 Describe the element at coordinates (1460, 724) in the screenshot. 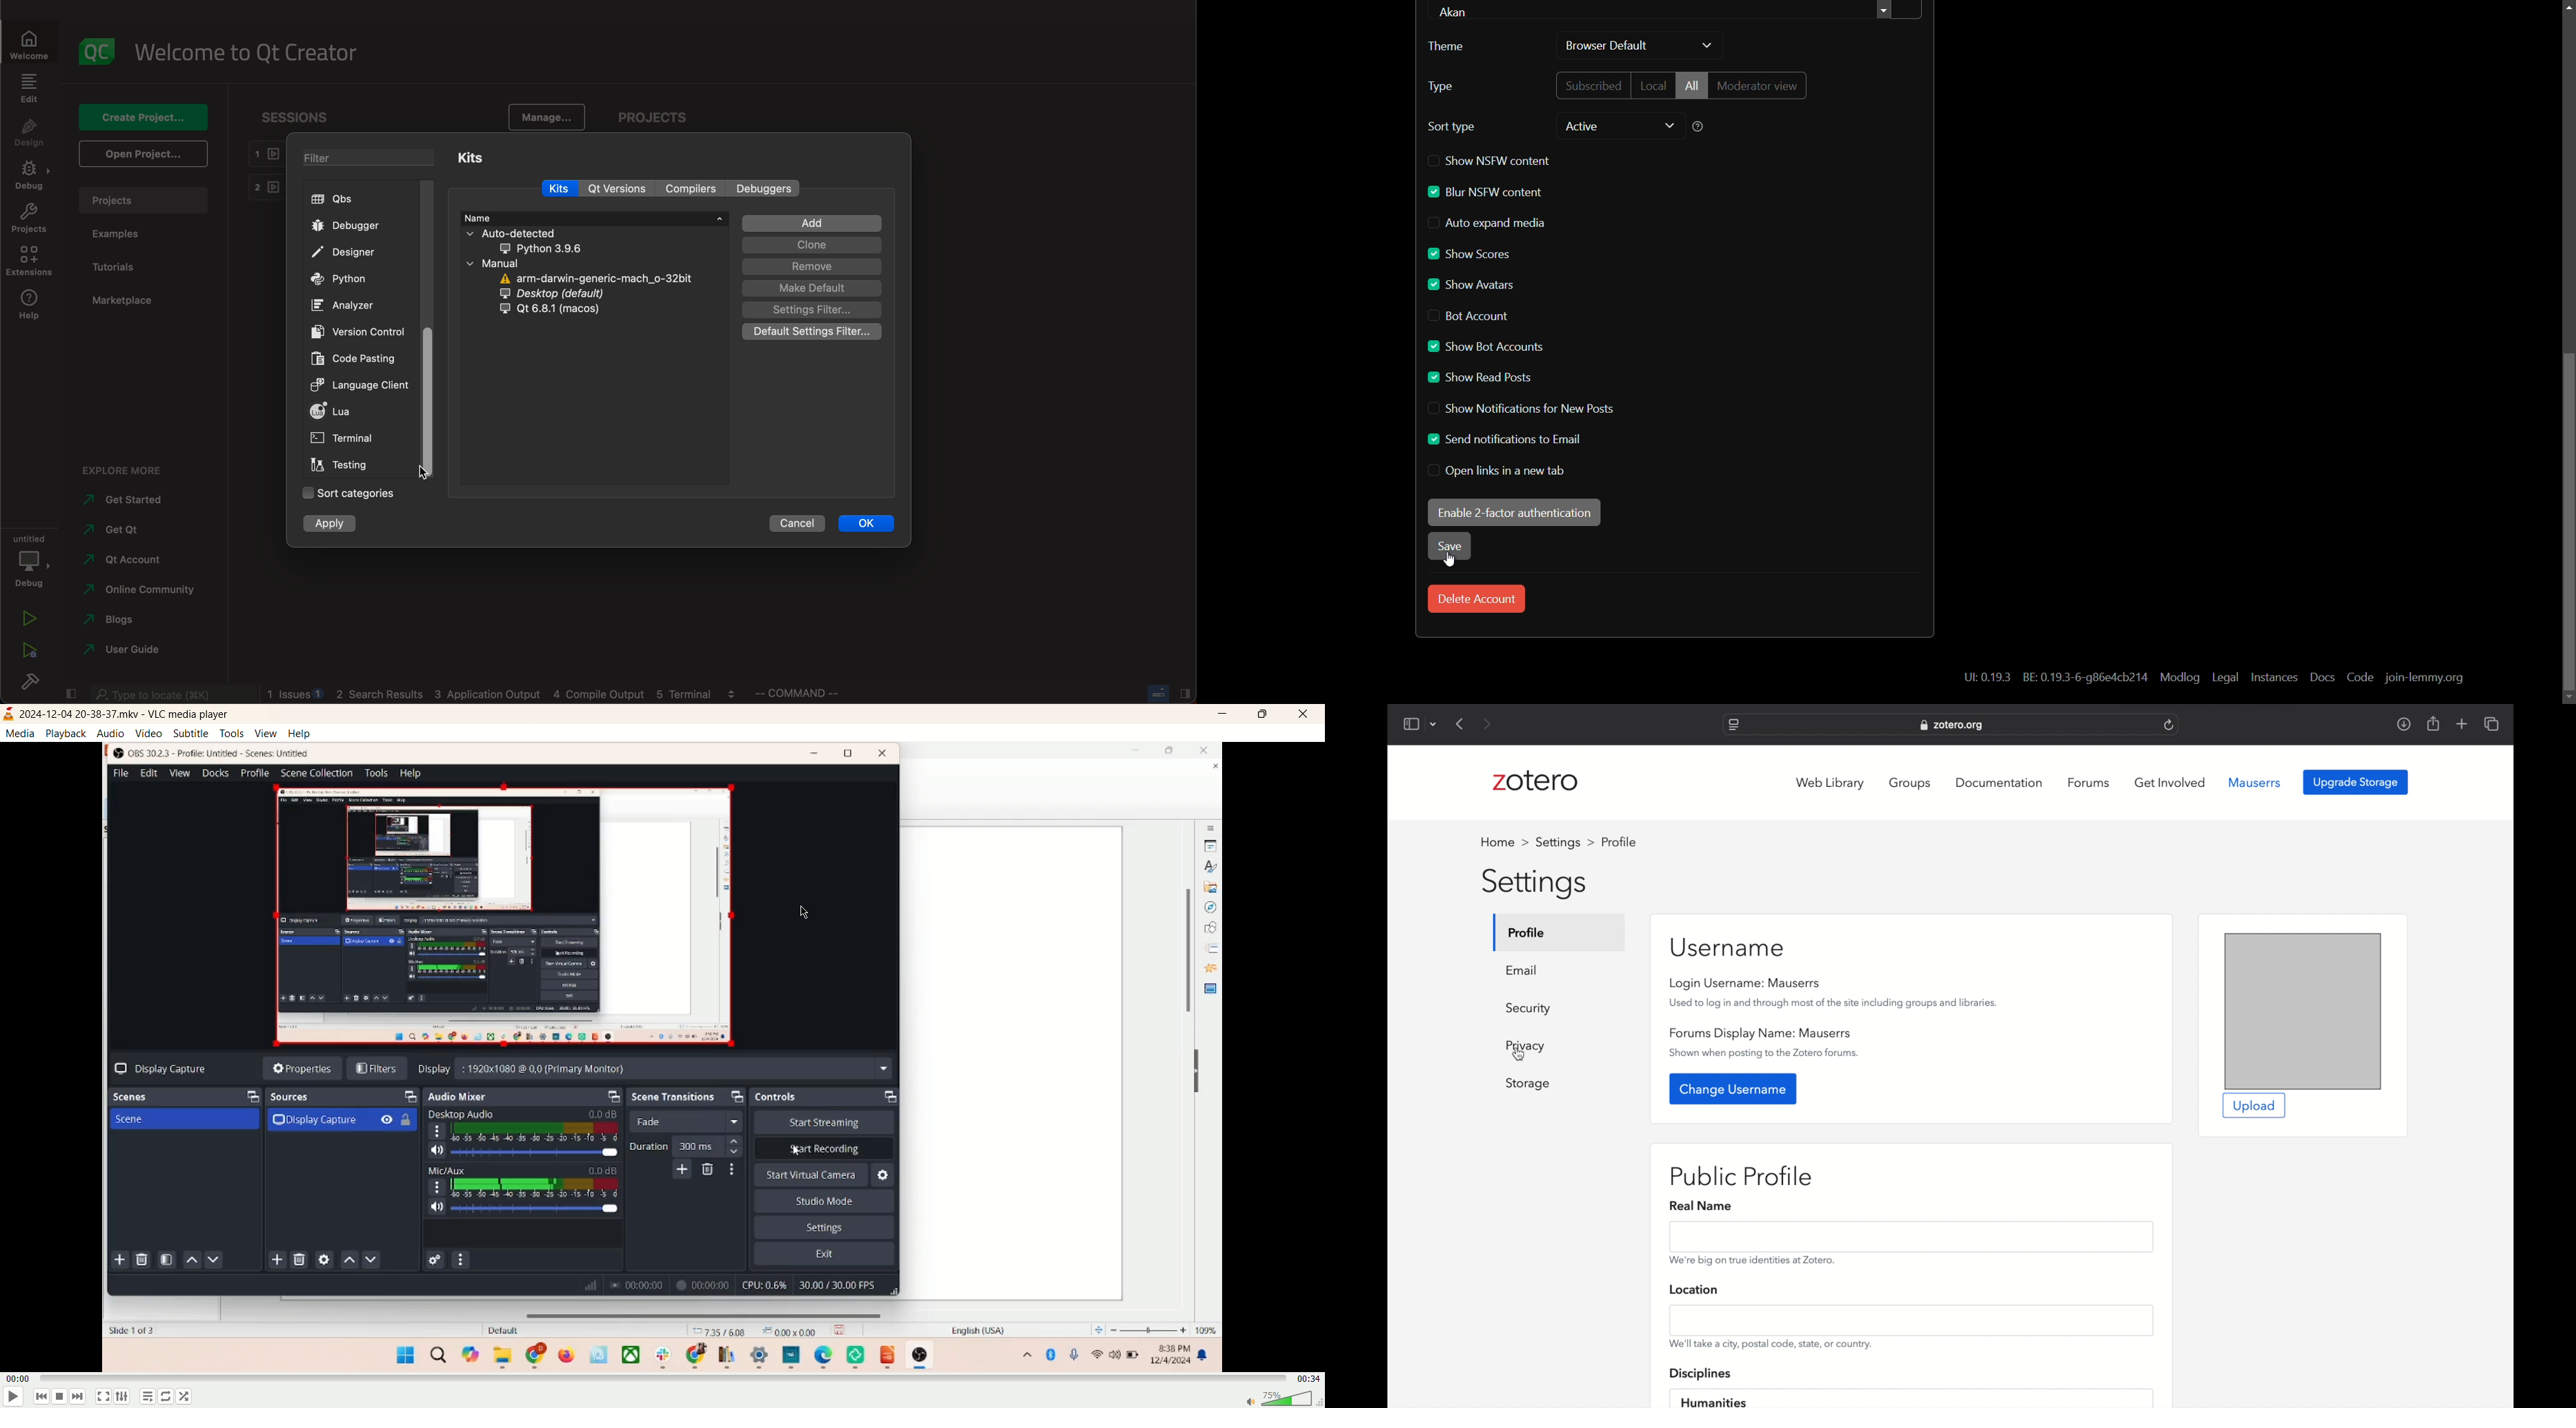

I see `previous` at that location.